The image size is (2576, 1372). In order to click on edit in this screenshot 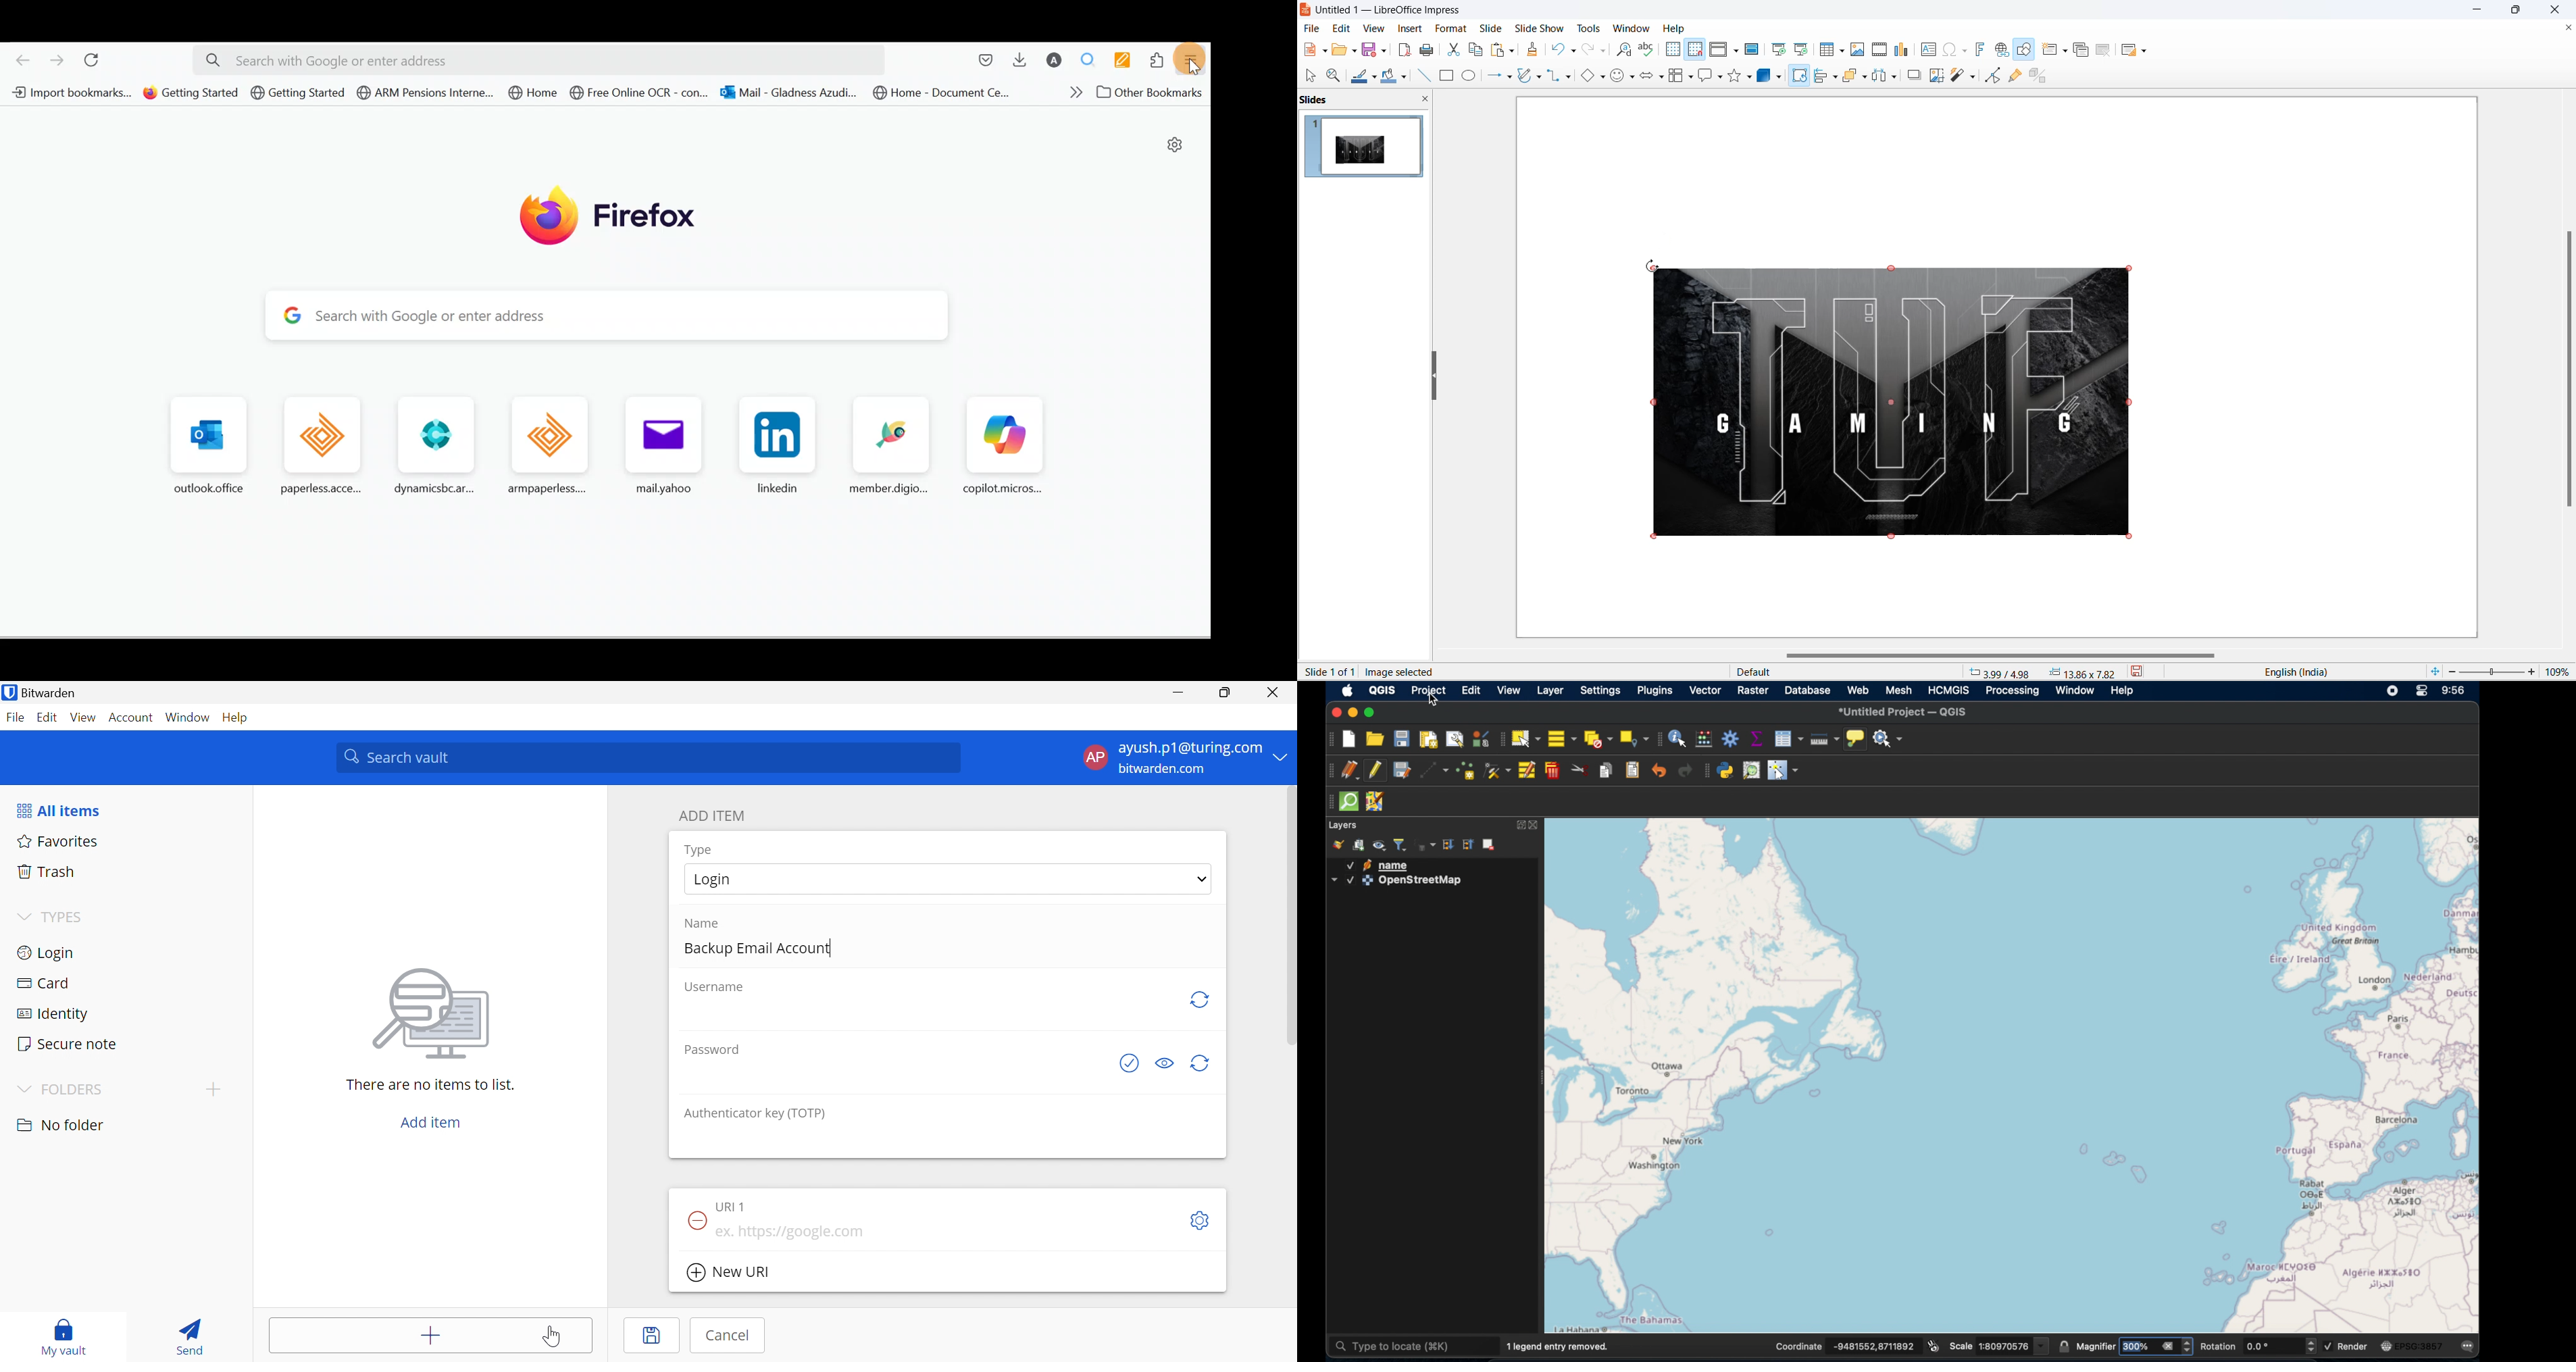, I will do `click(1342, 28)`.